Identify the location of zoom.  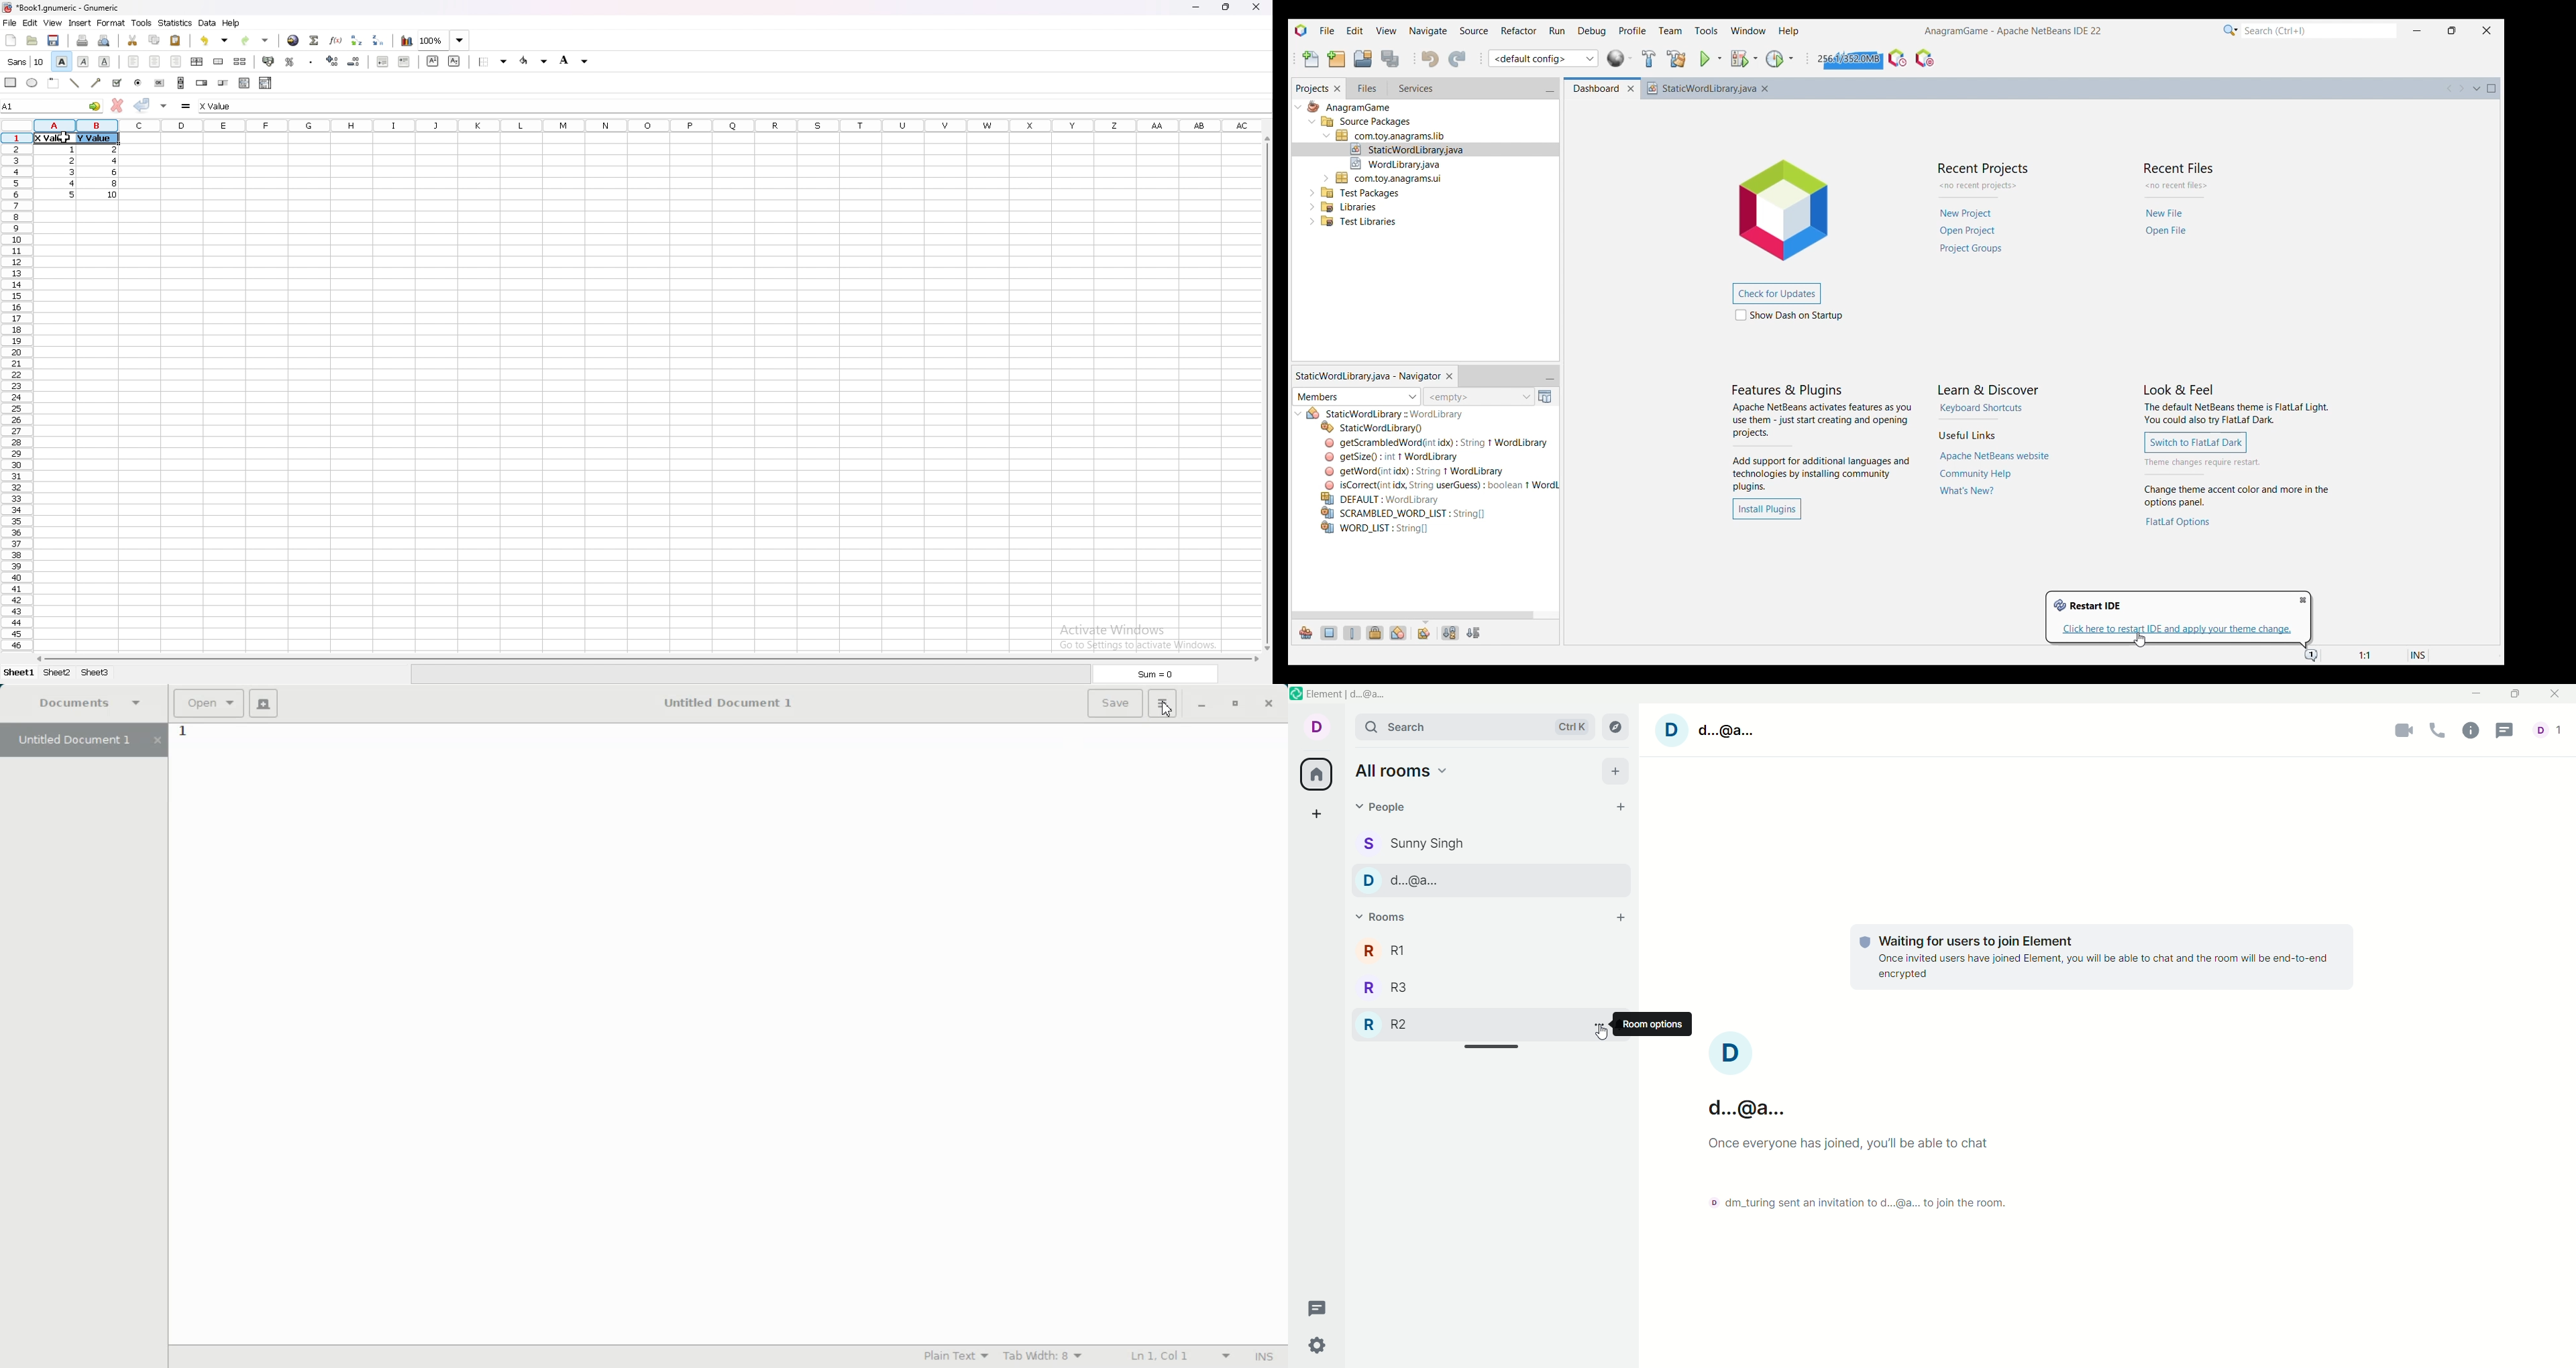
(444, 40).